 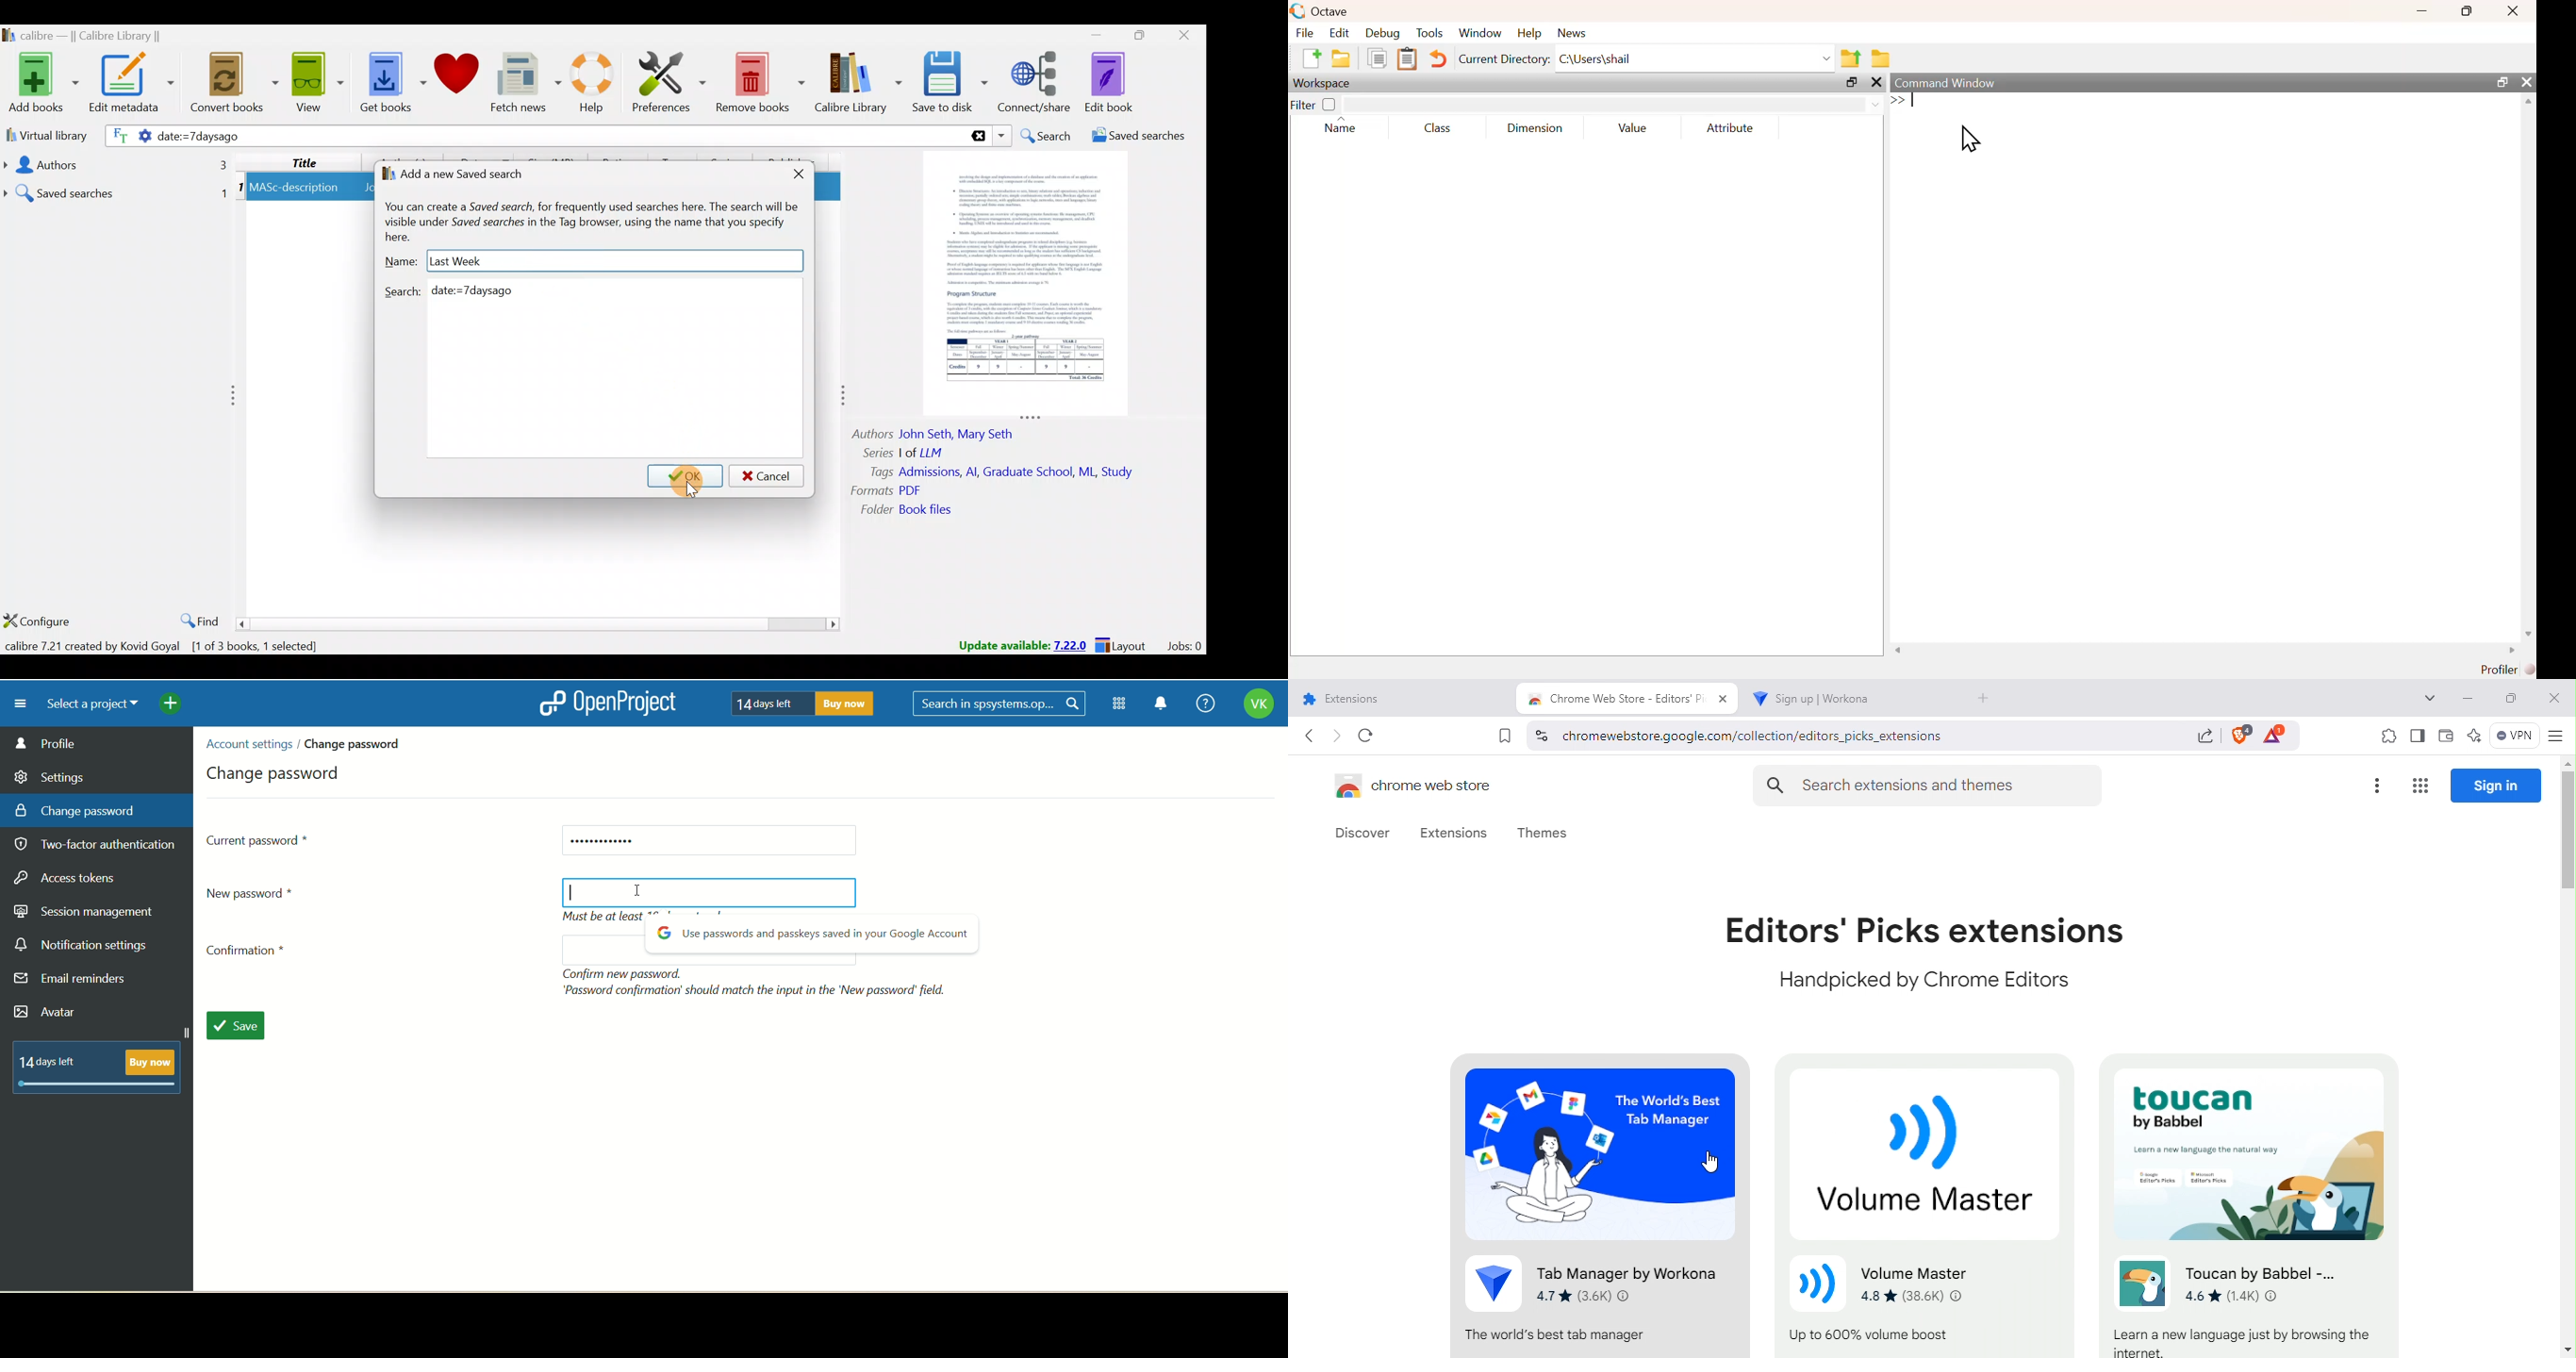 I want to click on calibre 7.21 created by Kovid Goyal [1 of 3 books, 1 selected], so click(x=168, y=646).